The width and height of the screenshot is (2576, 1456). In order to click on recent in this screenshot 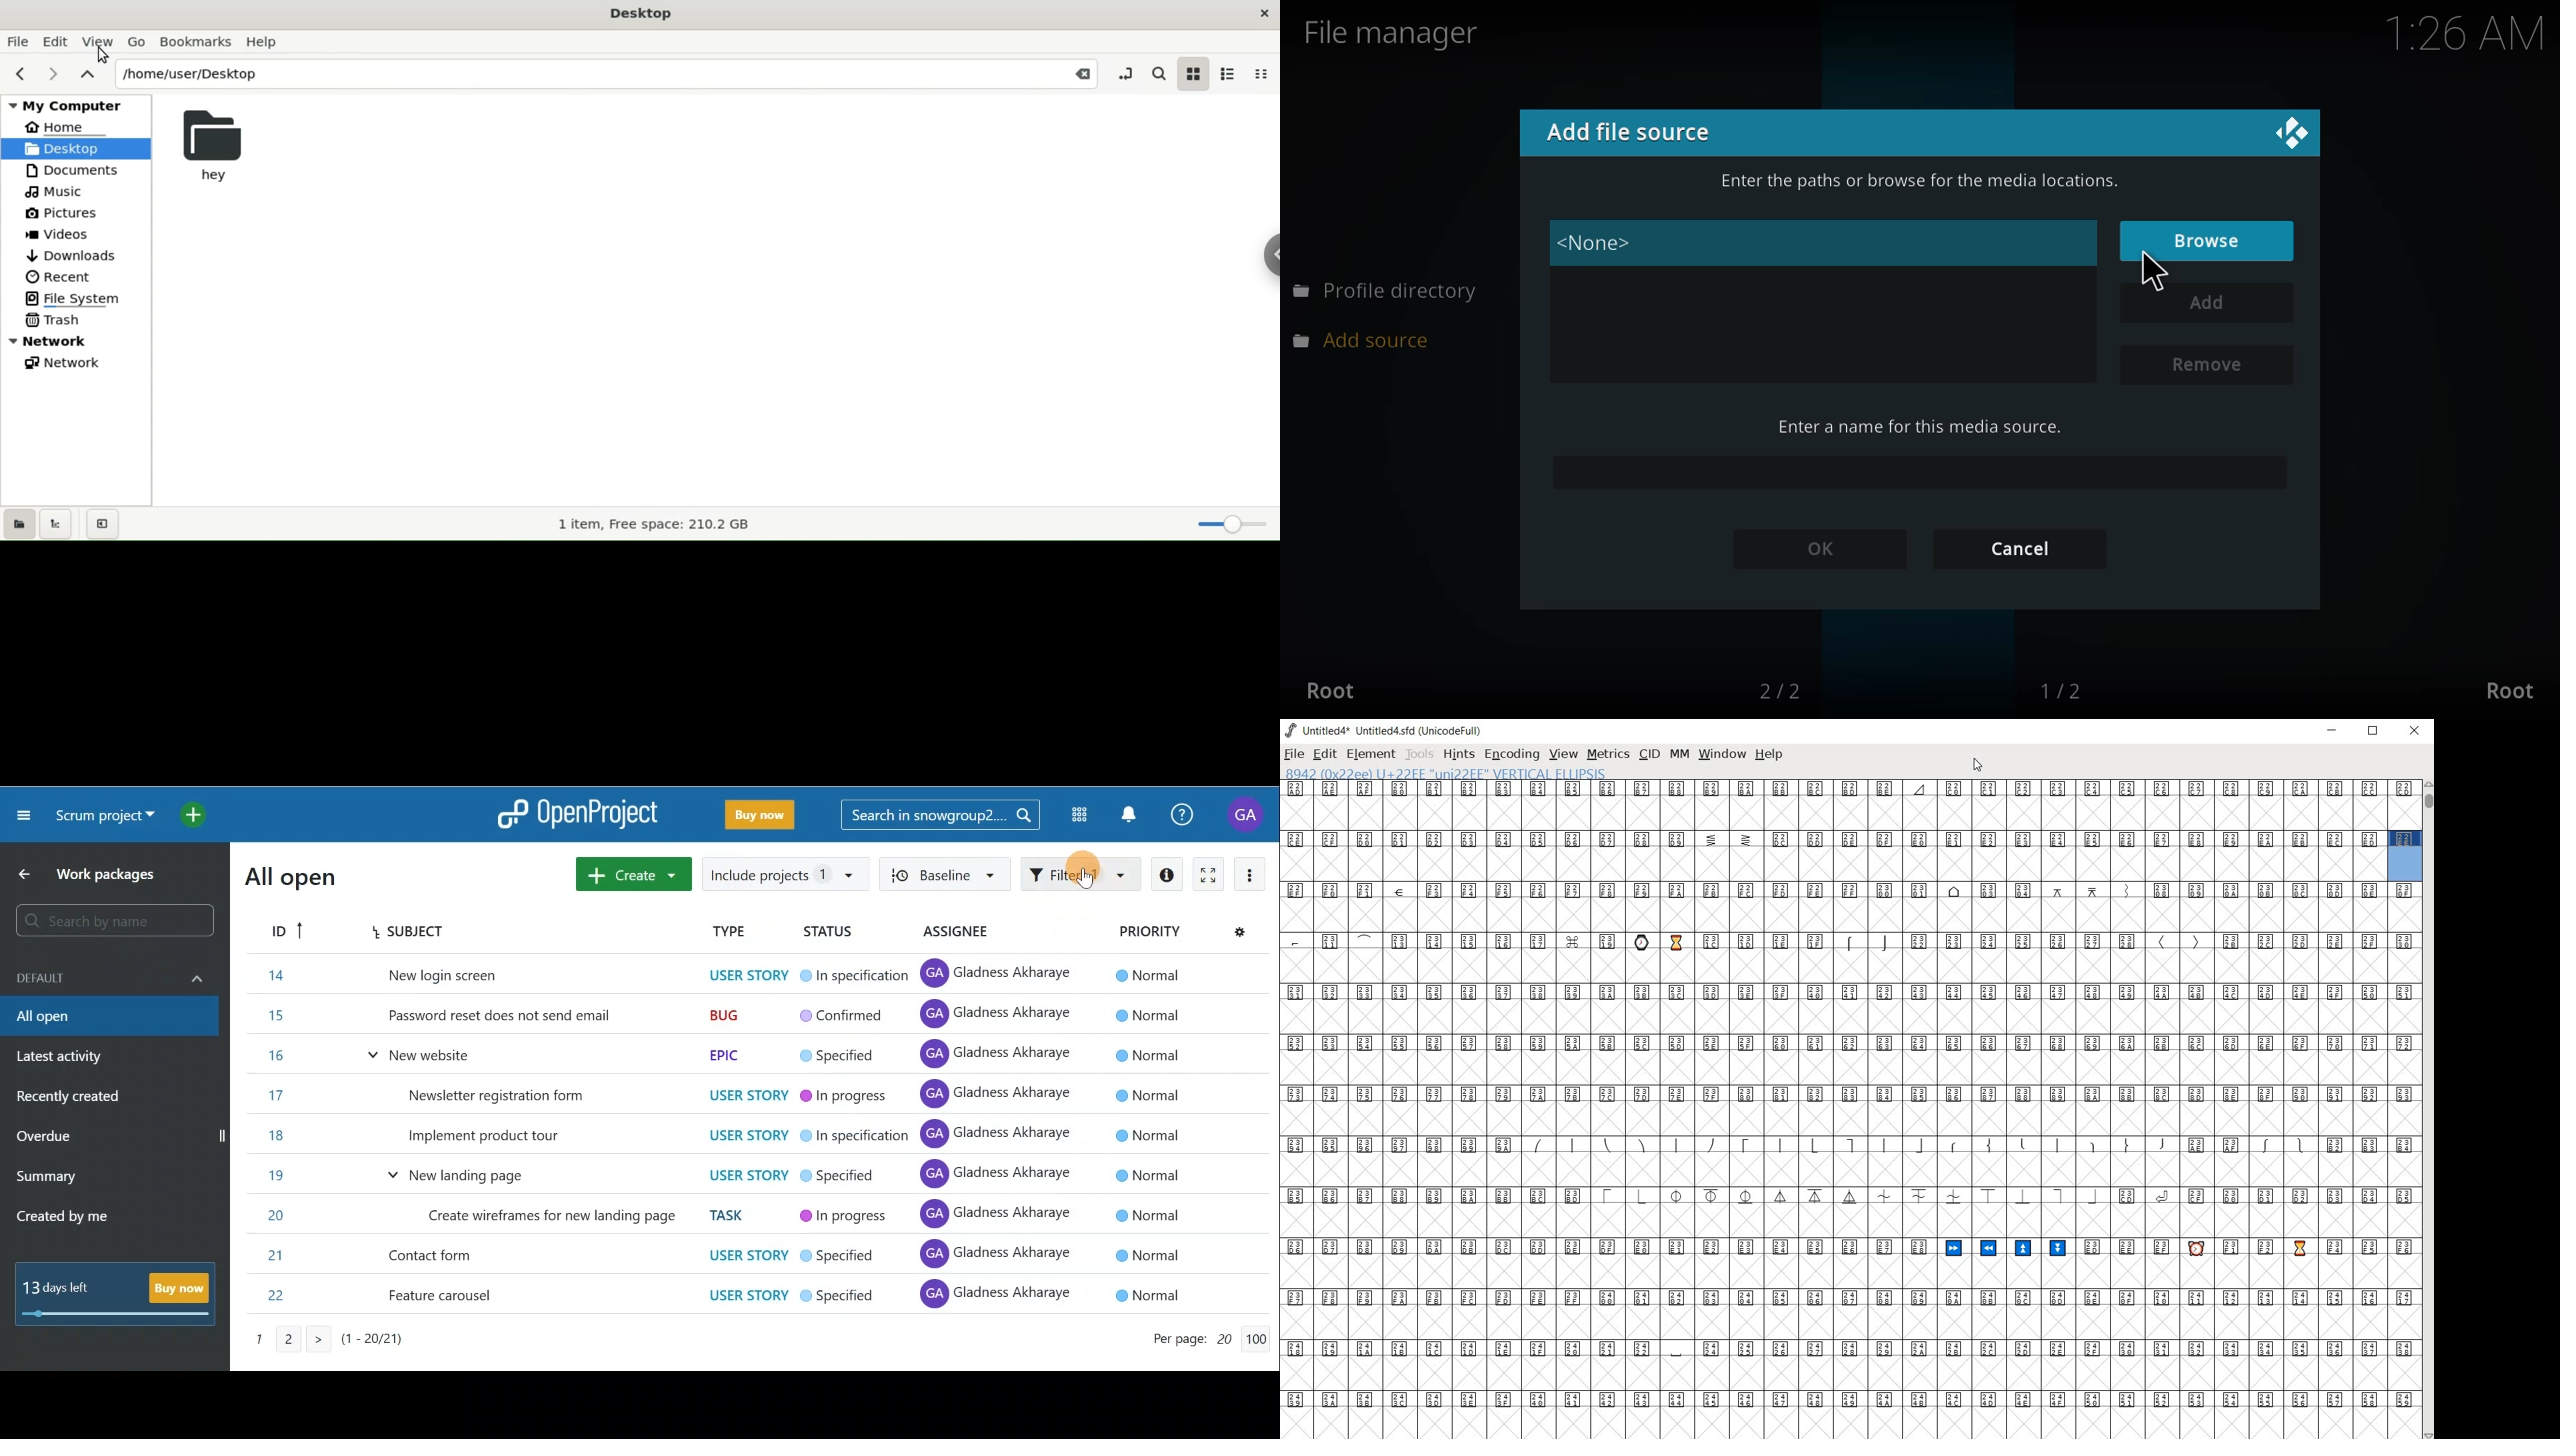, I will do `click(61, 276)`.